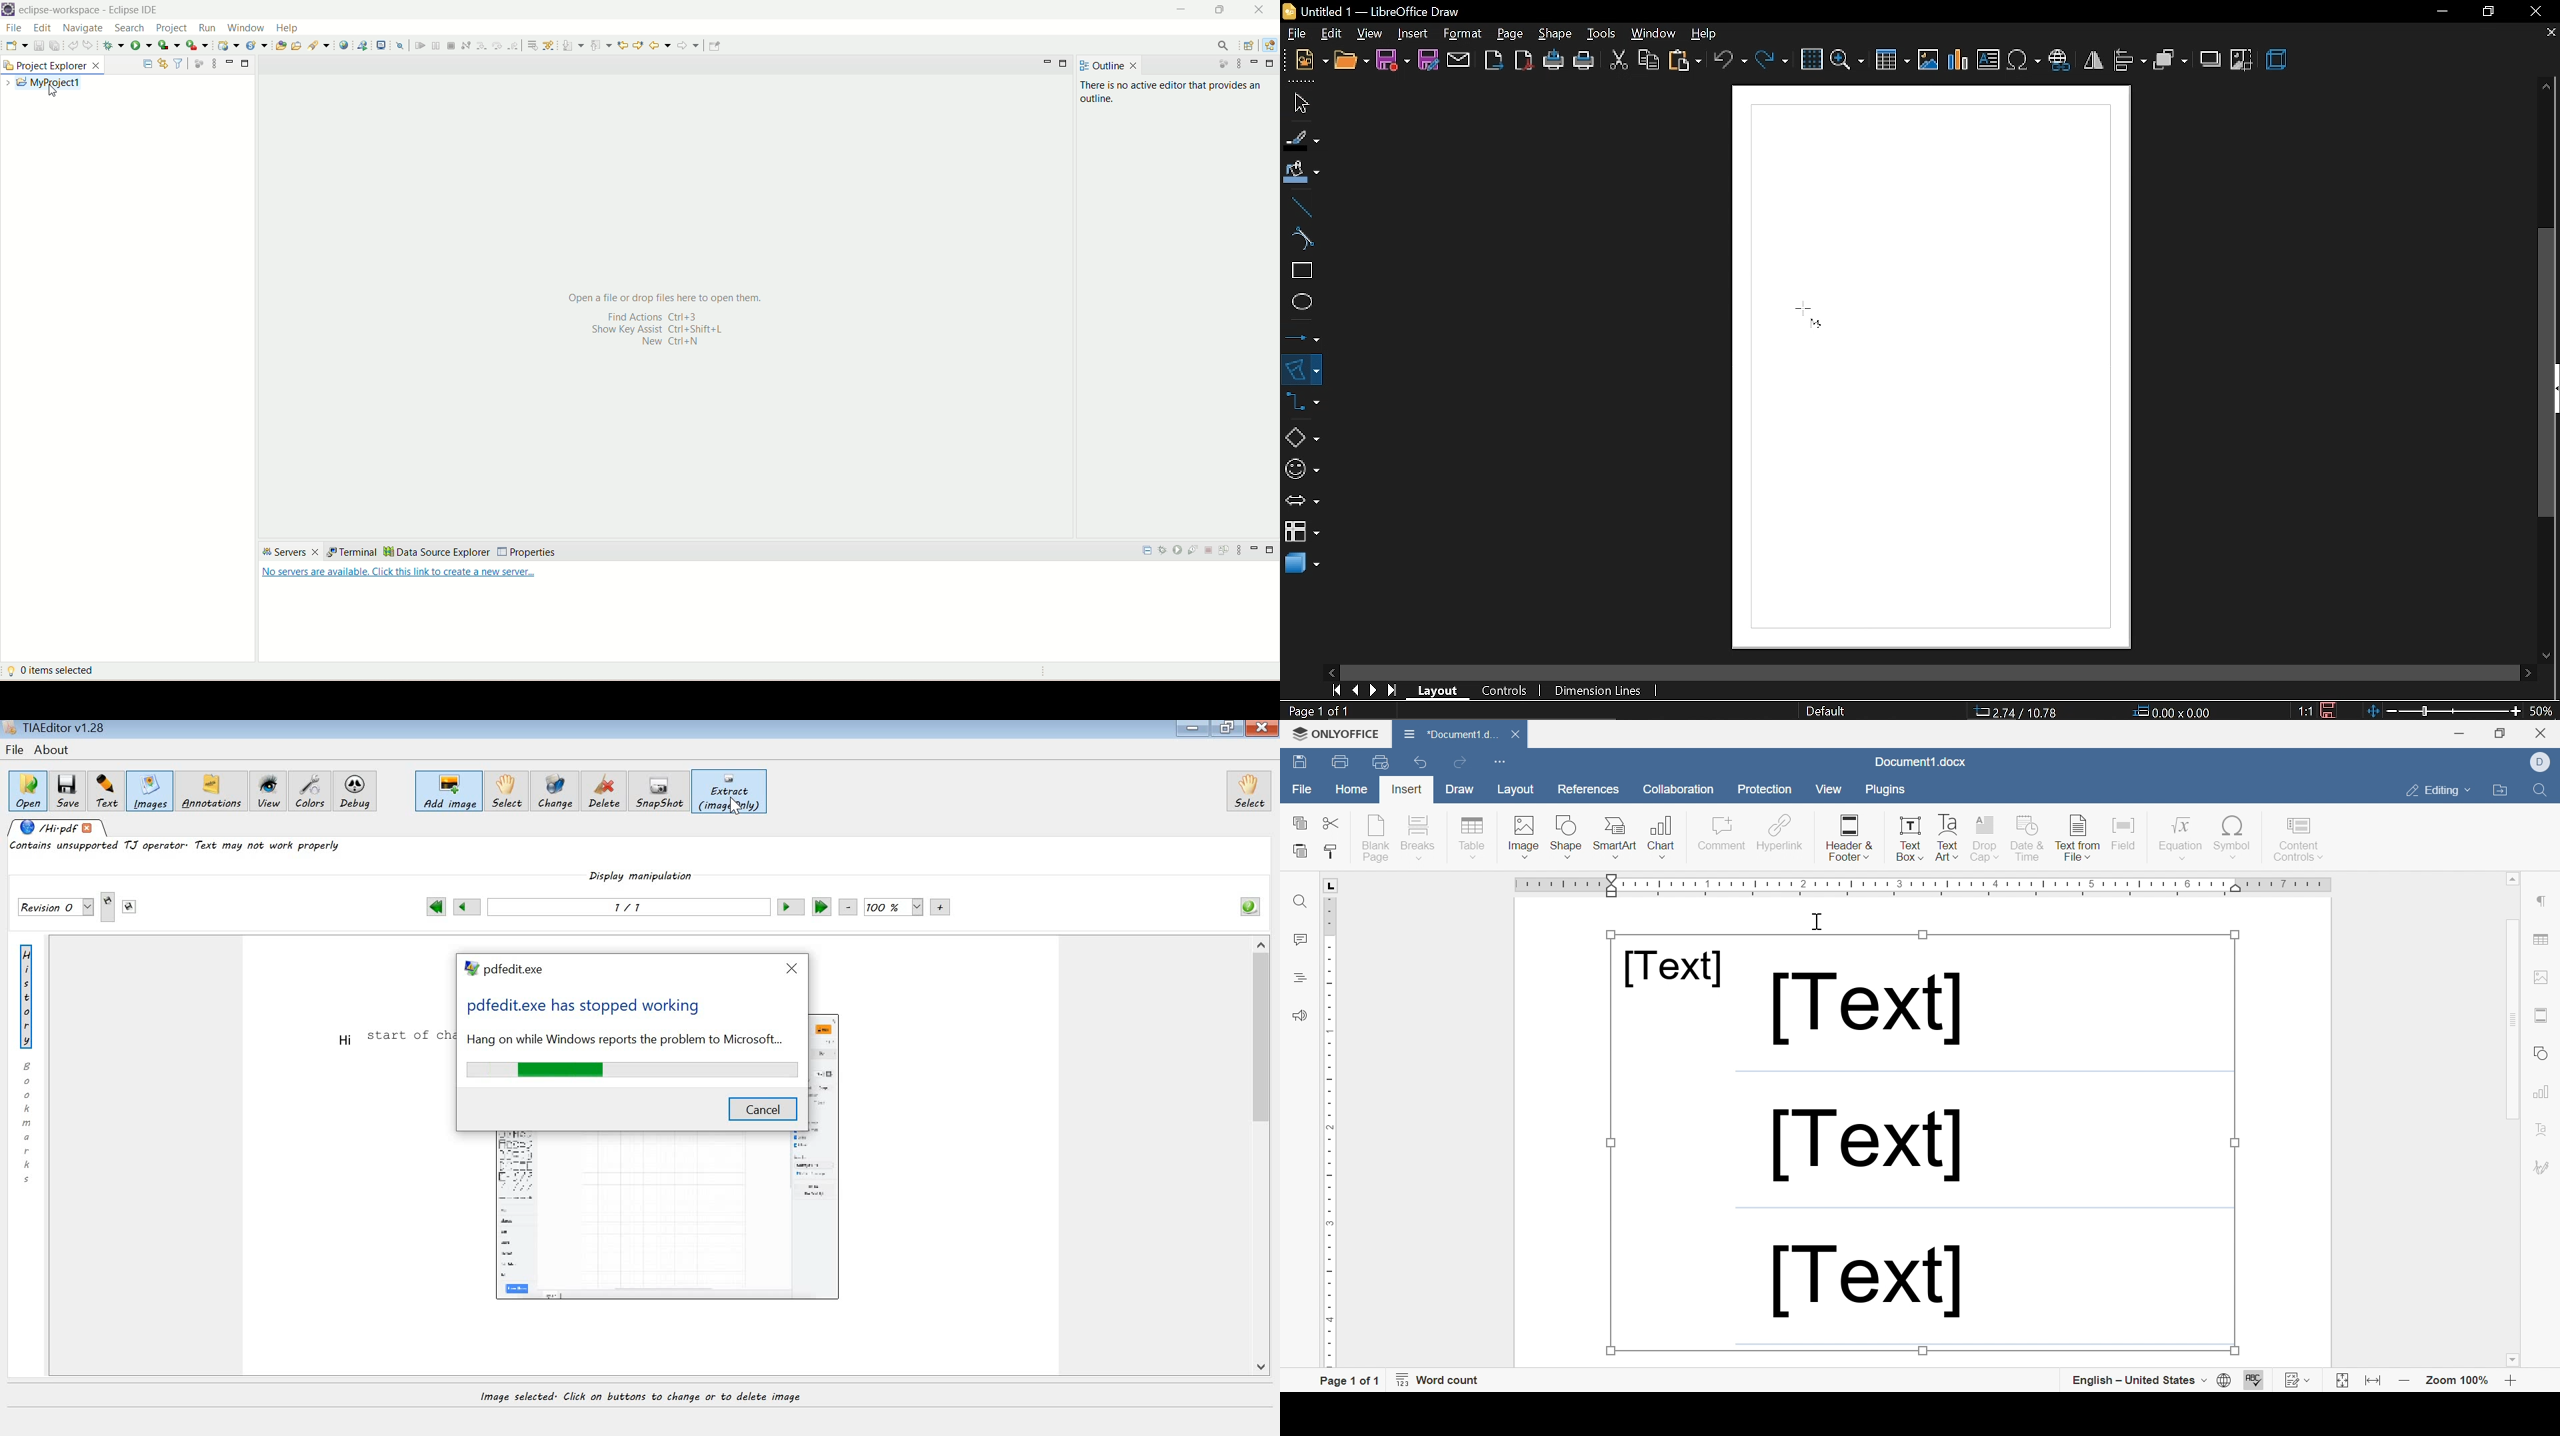 This screenshot has height=1456, width=2576. Describe the element at coordinates (1677, 789) in the screenshot. I see `Collaboration` at that location.